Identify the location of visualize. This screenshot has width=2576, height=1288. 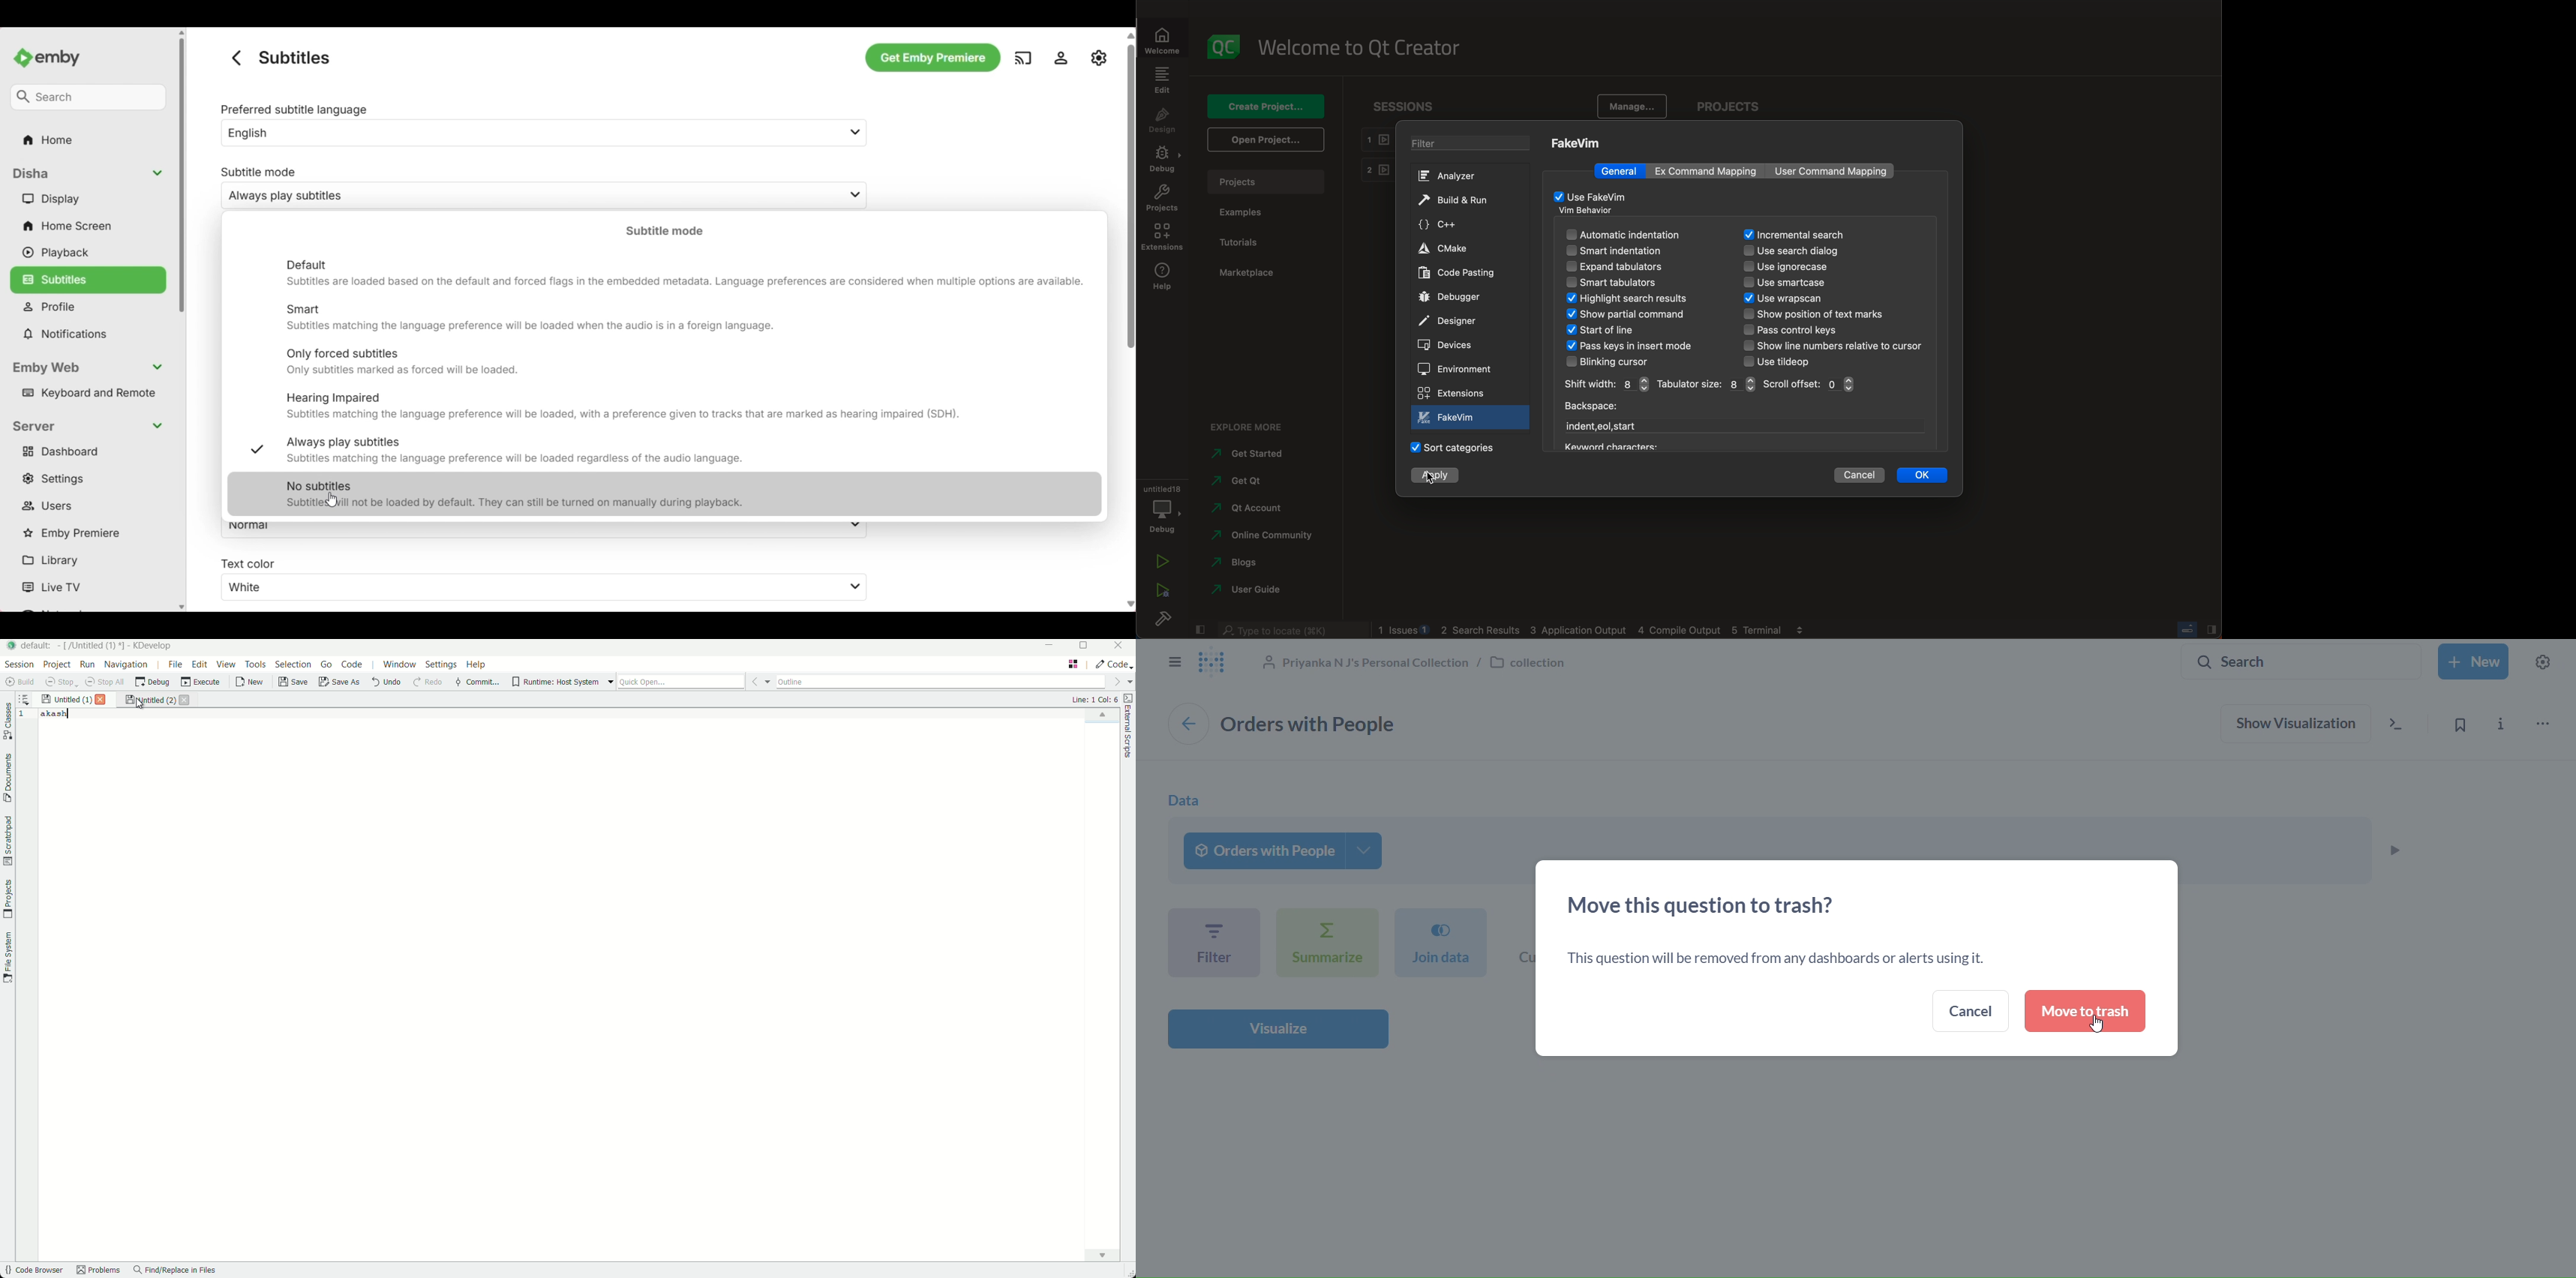
(1277, 1030).